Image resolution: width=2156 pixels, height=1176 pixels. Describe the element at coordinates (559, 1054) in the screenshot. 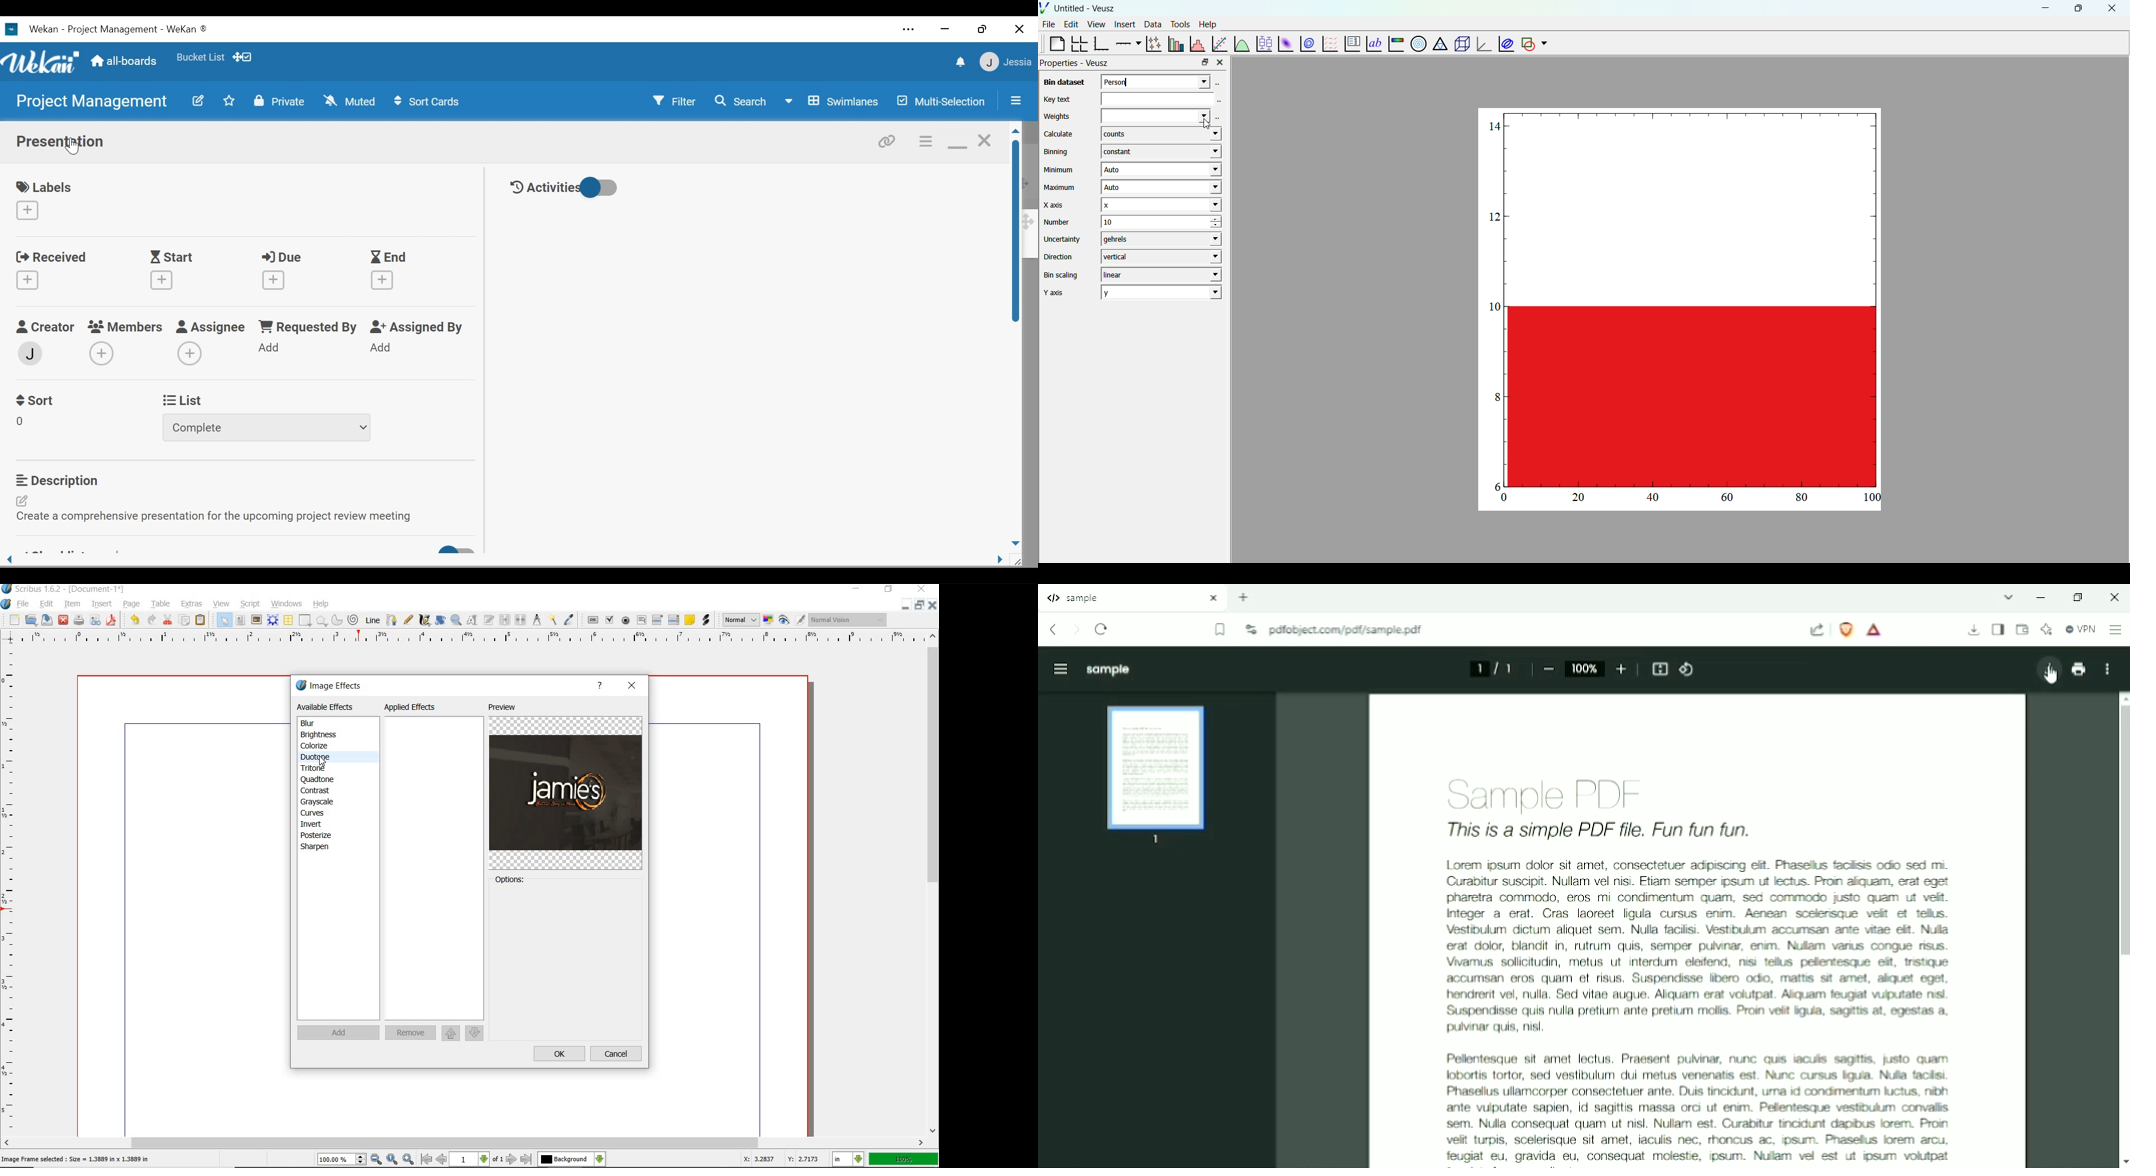

I see `ok` at that location.